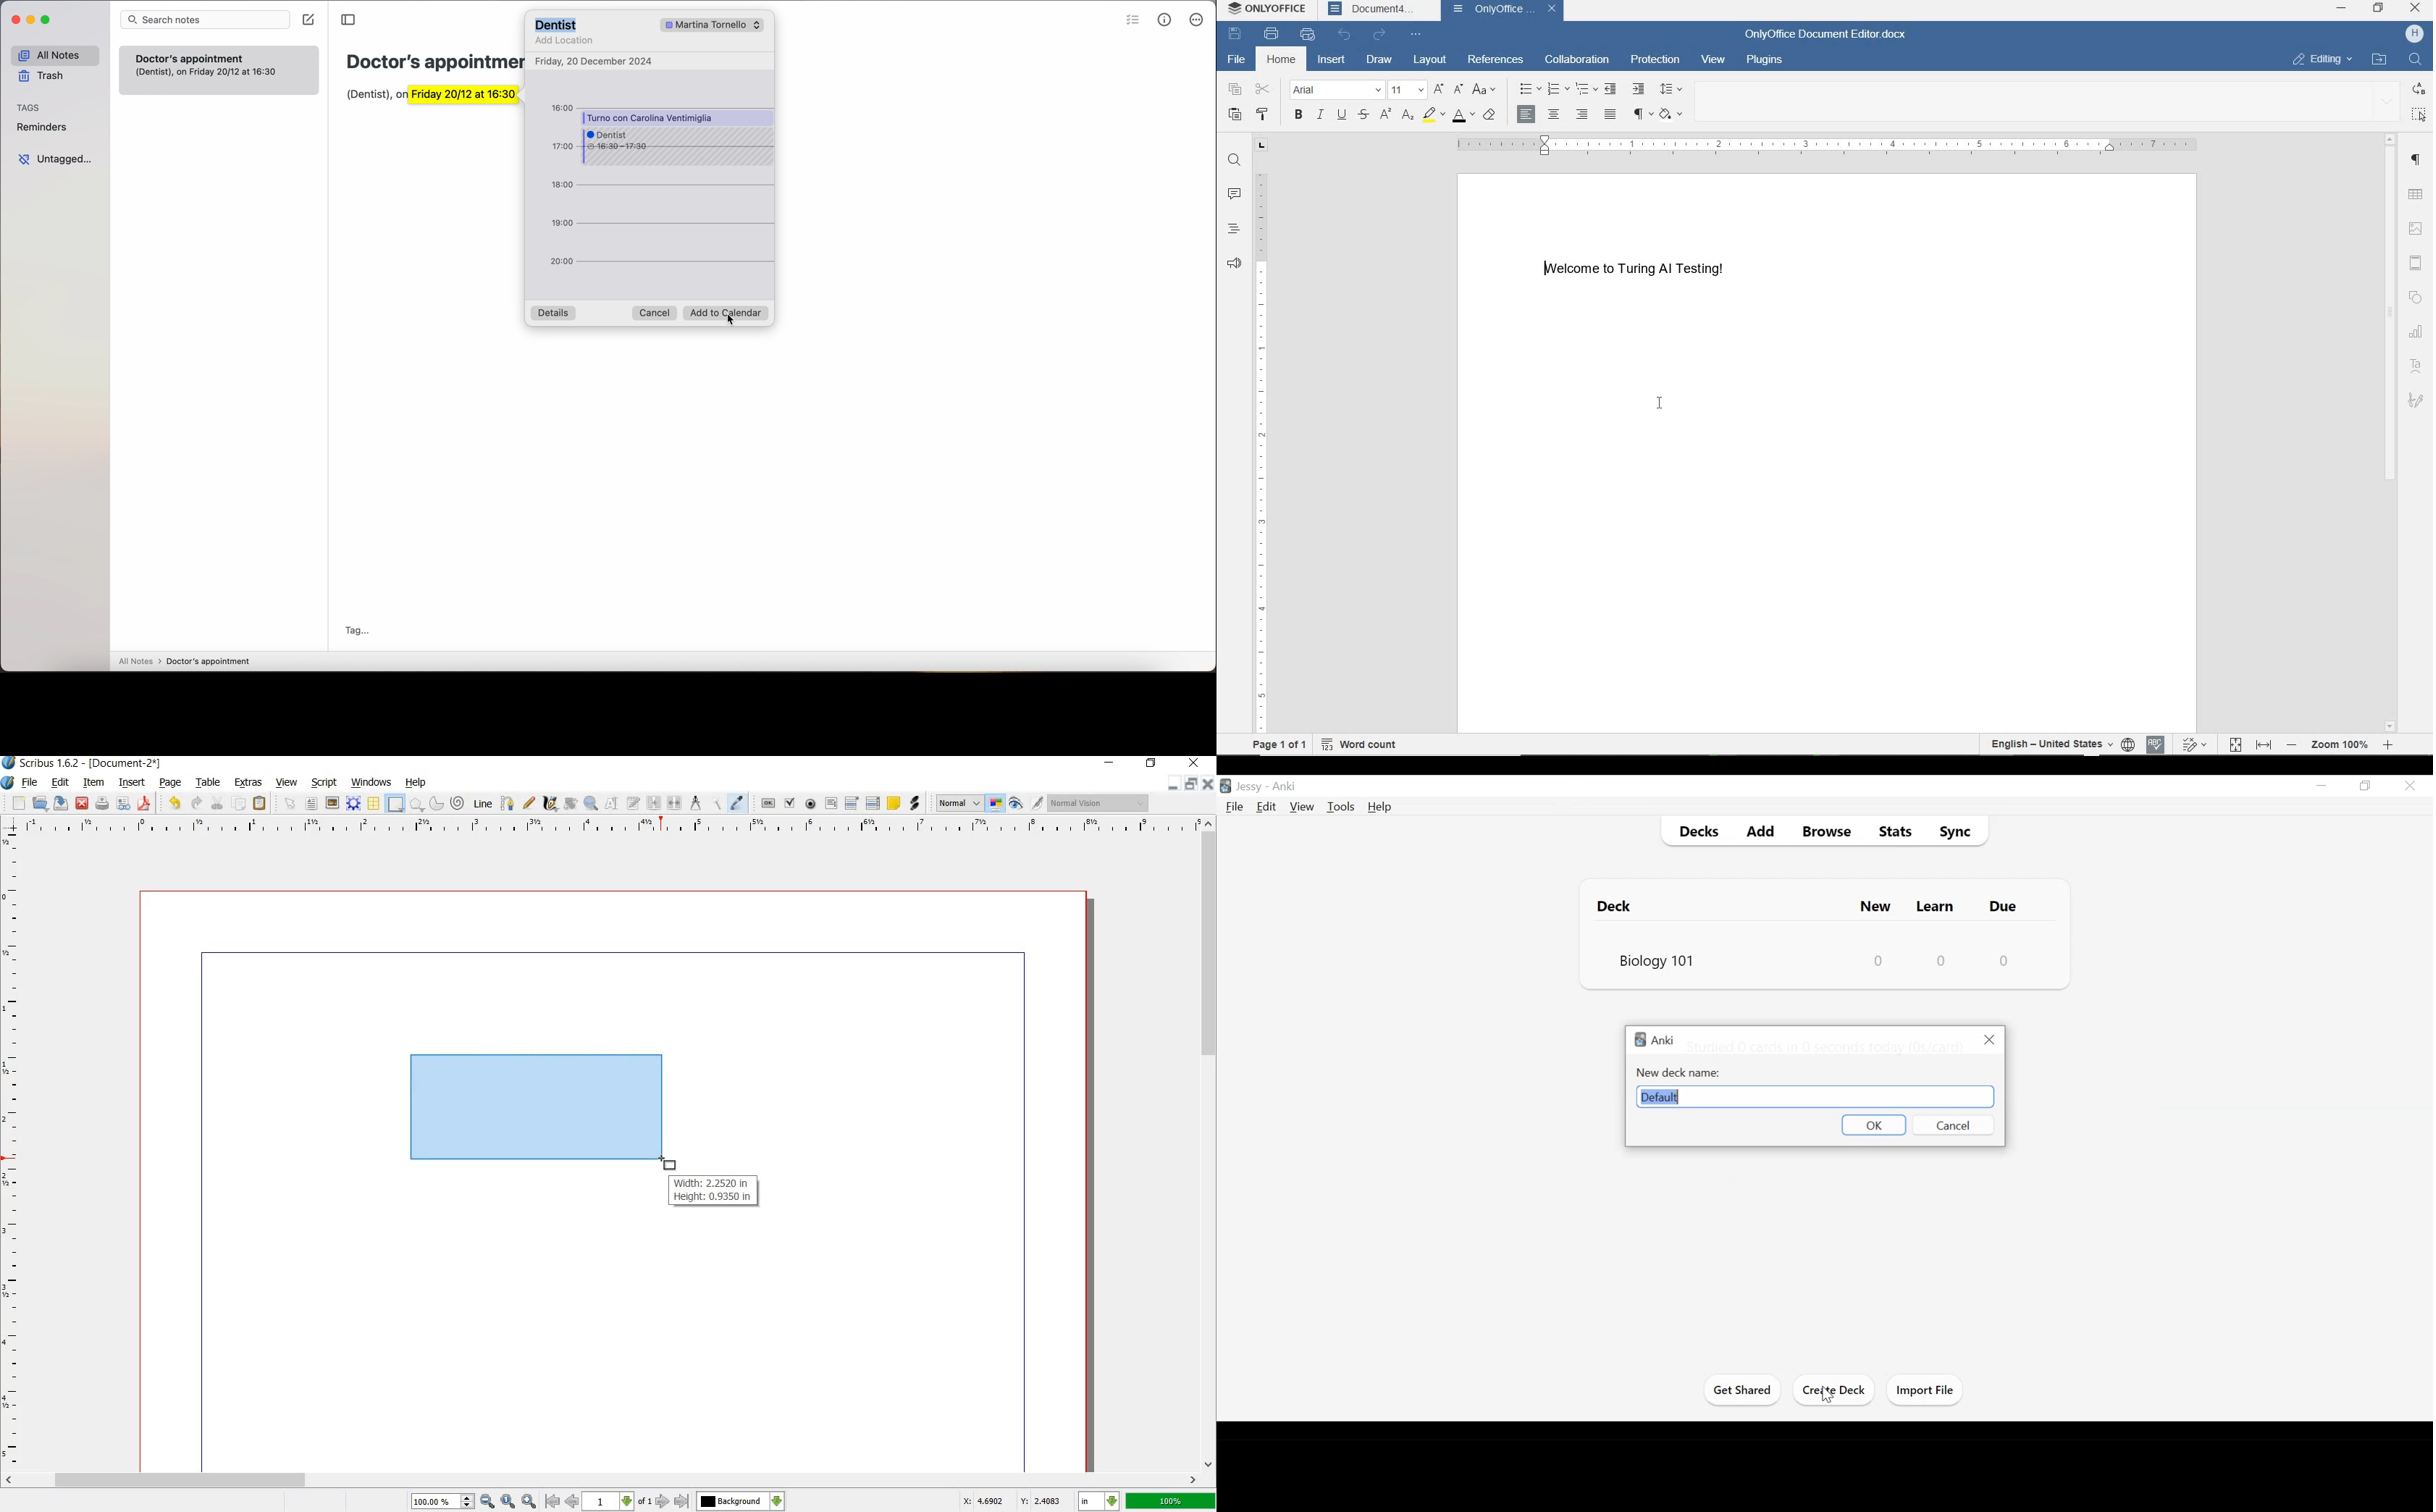 The height and width of the screenshot is (1512, 2436). What do you see at coordinates (549, 803) in the screenshot?
I see `CALLIGRAPHIC LINE` at bounding box center [549, 803].